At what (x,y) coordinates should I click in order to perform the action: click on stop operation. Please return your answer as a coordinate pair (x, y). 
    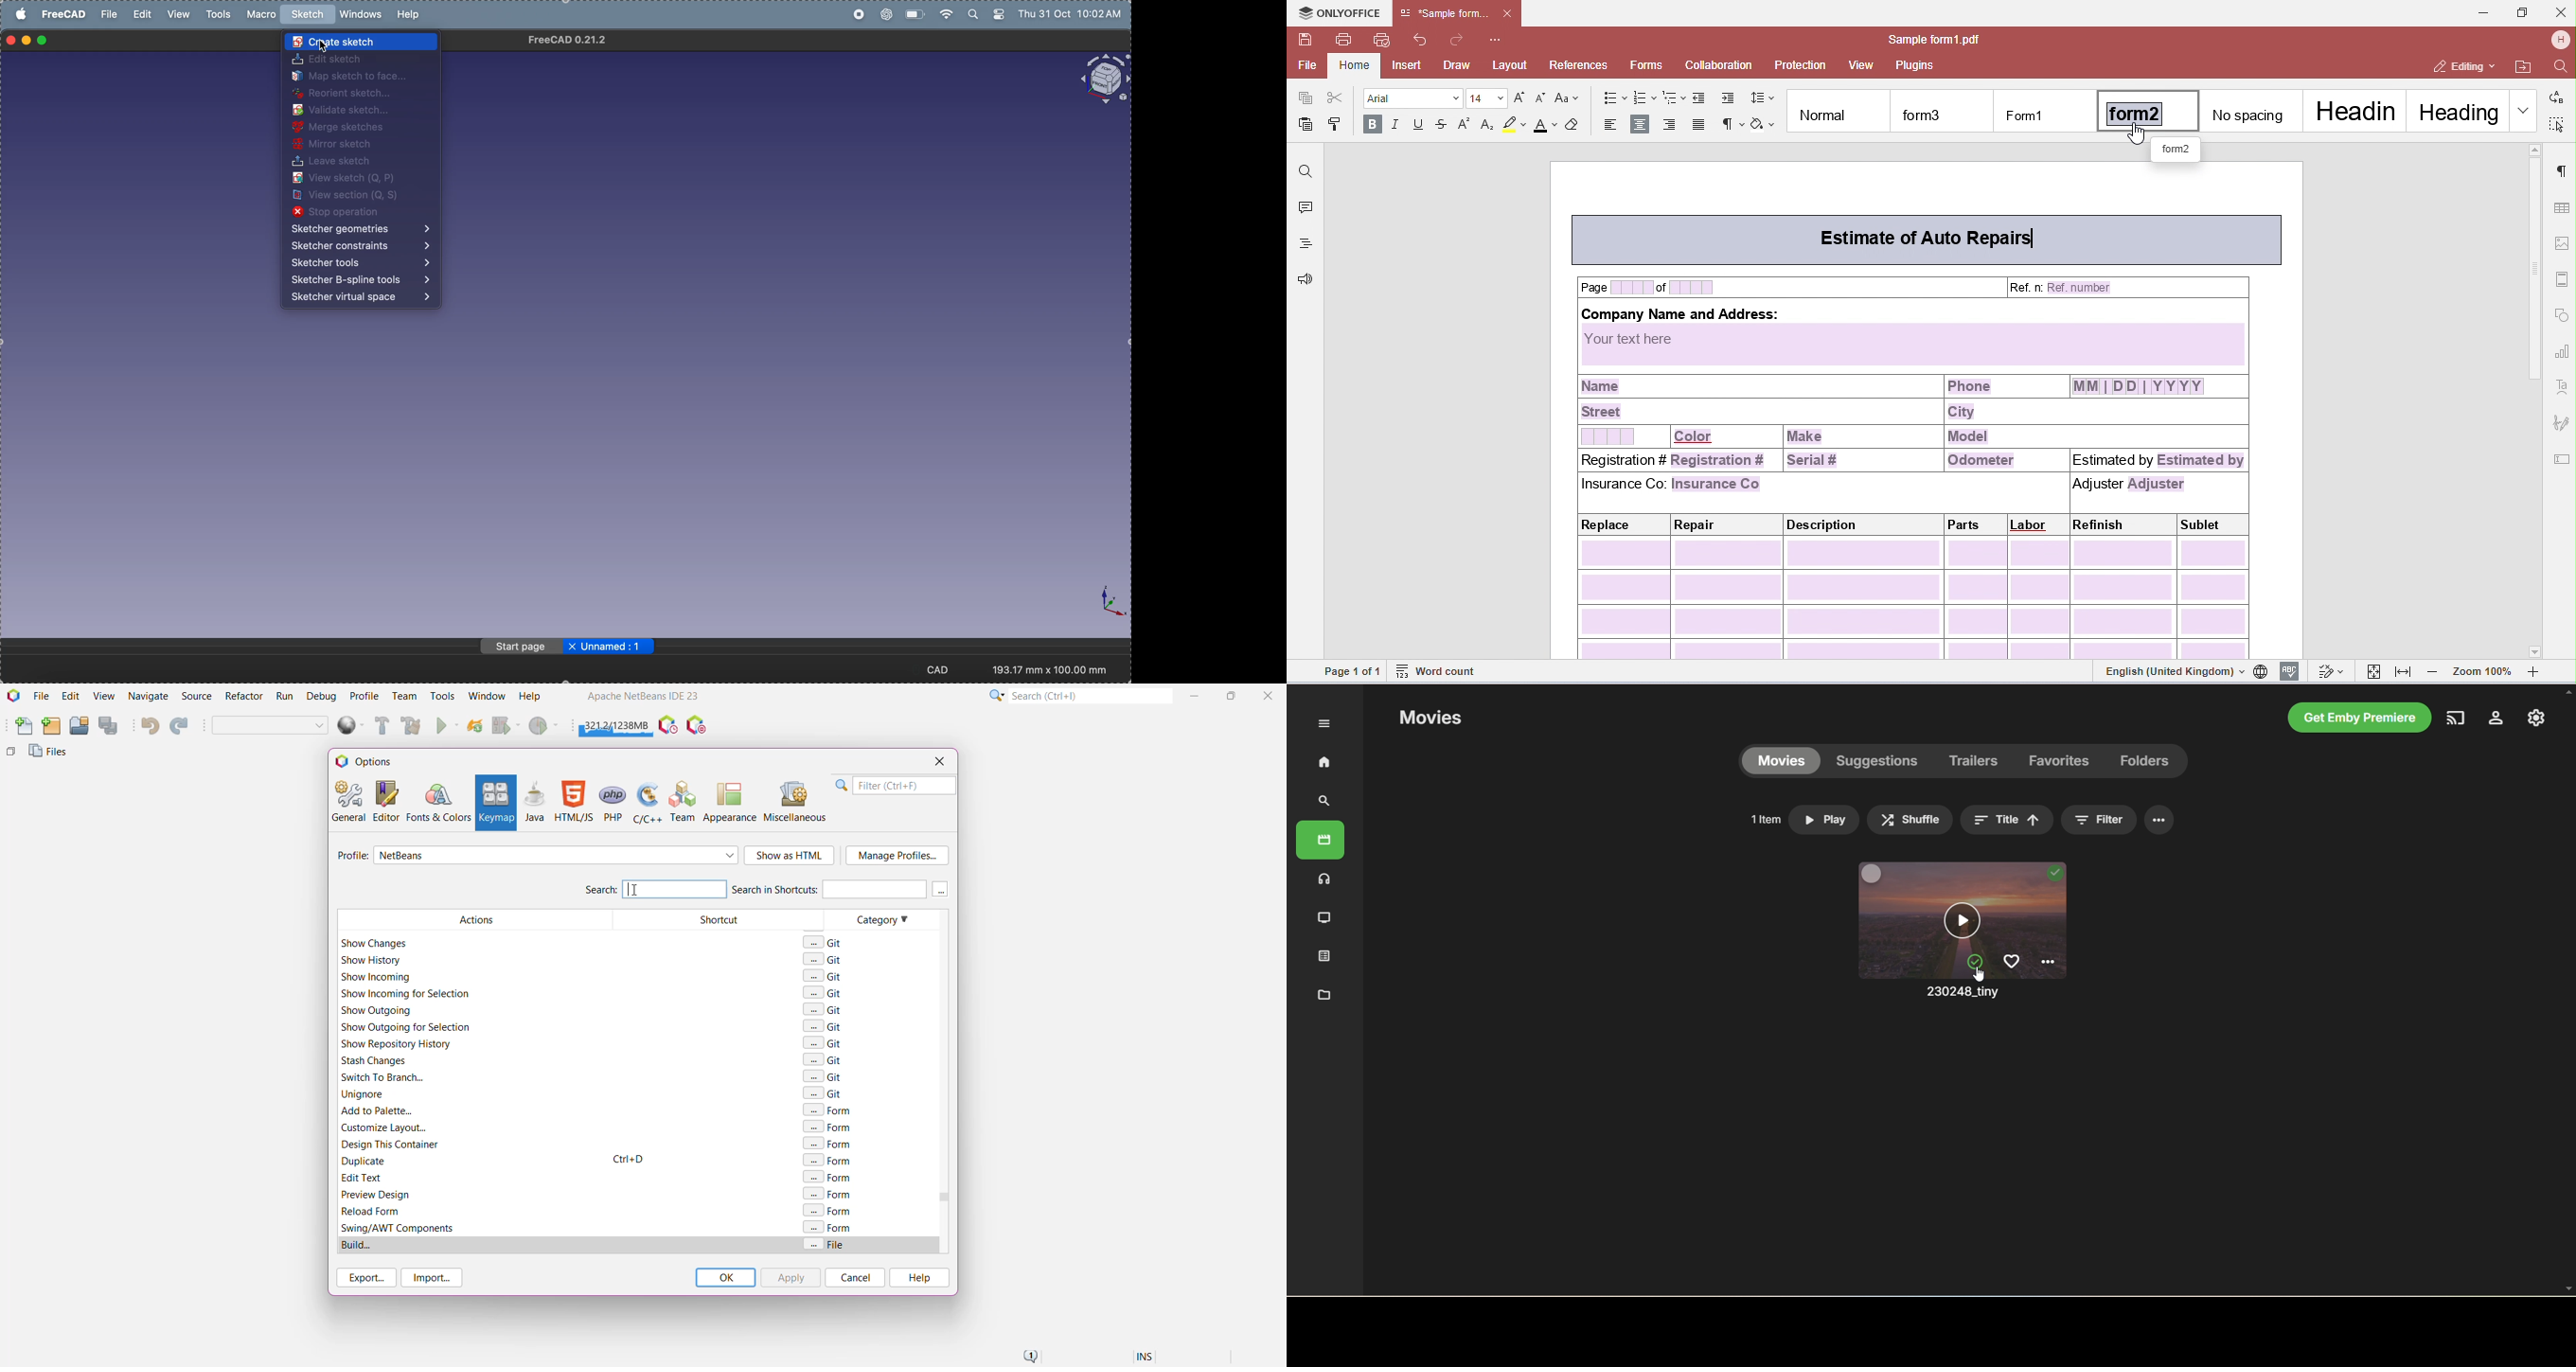
    Looking at the image, I should click on (353, 213).